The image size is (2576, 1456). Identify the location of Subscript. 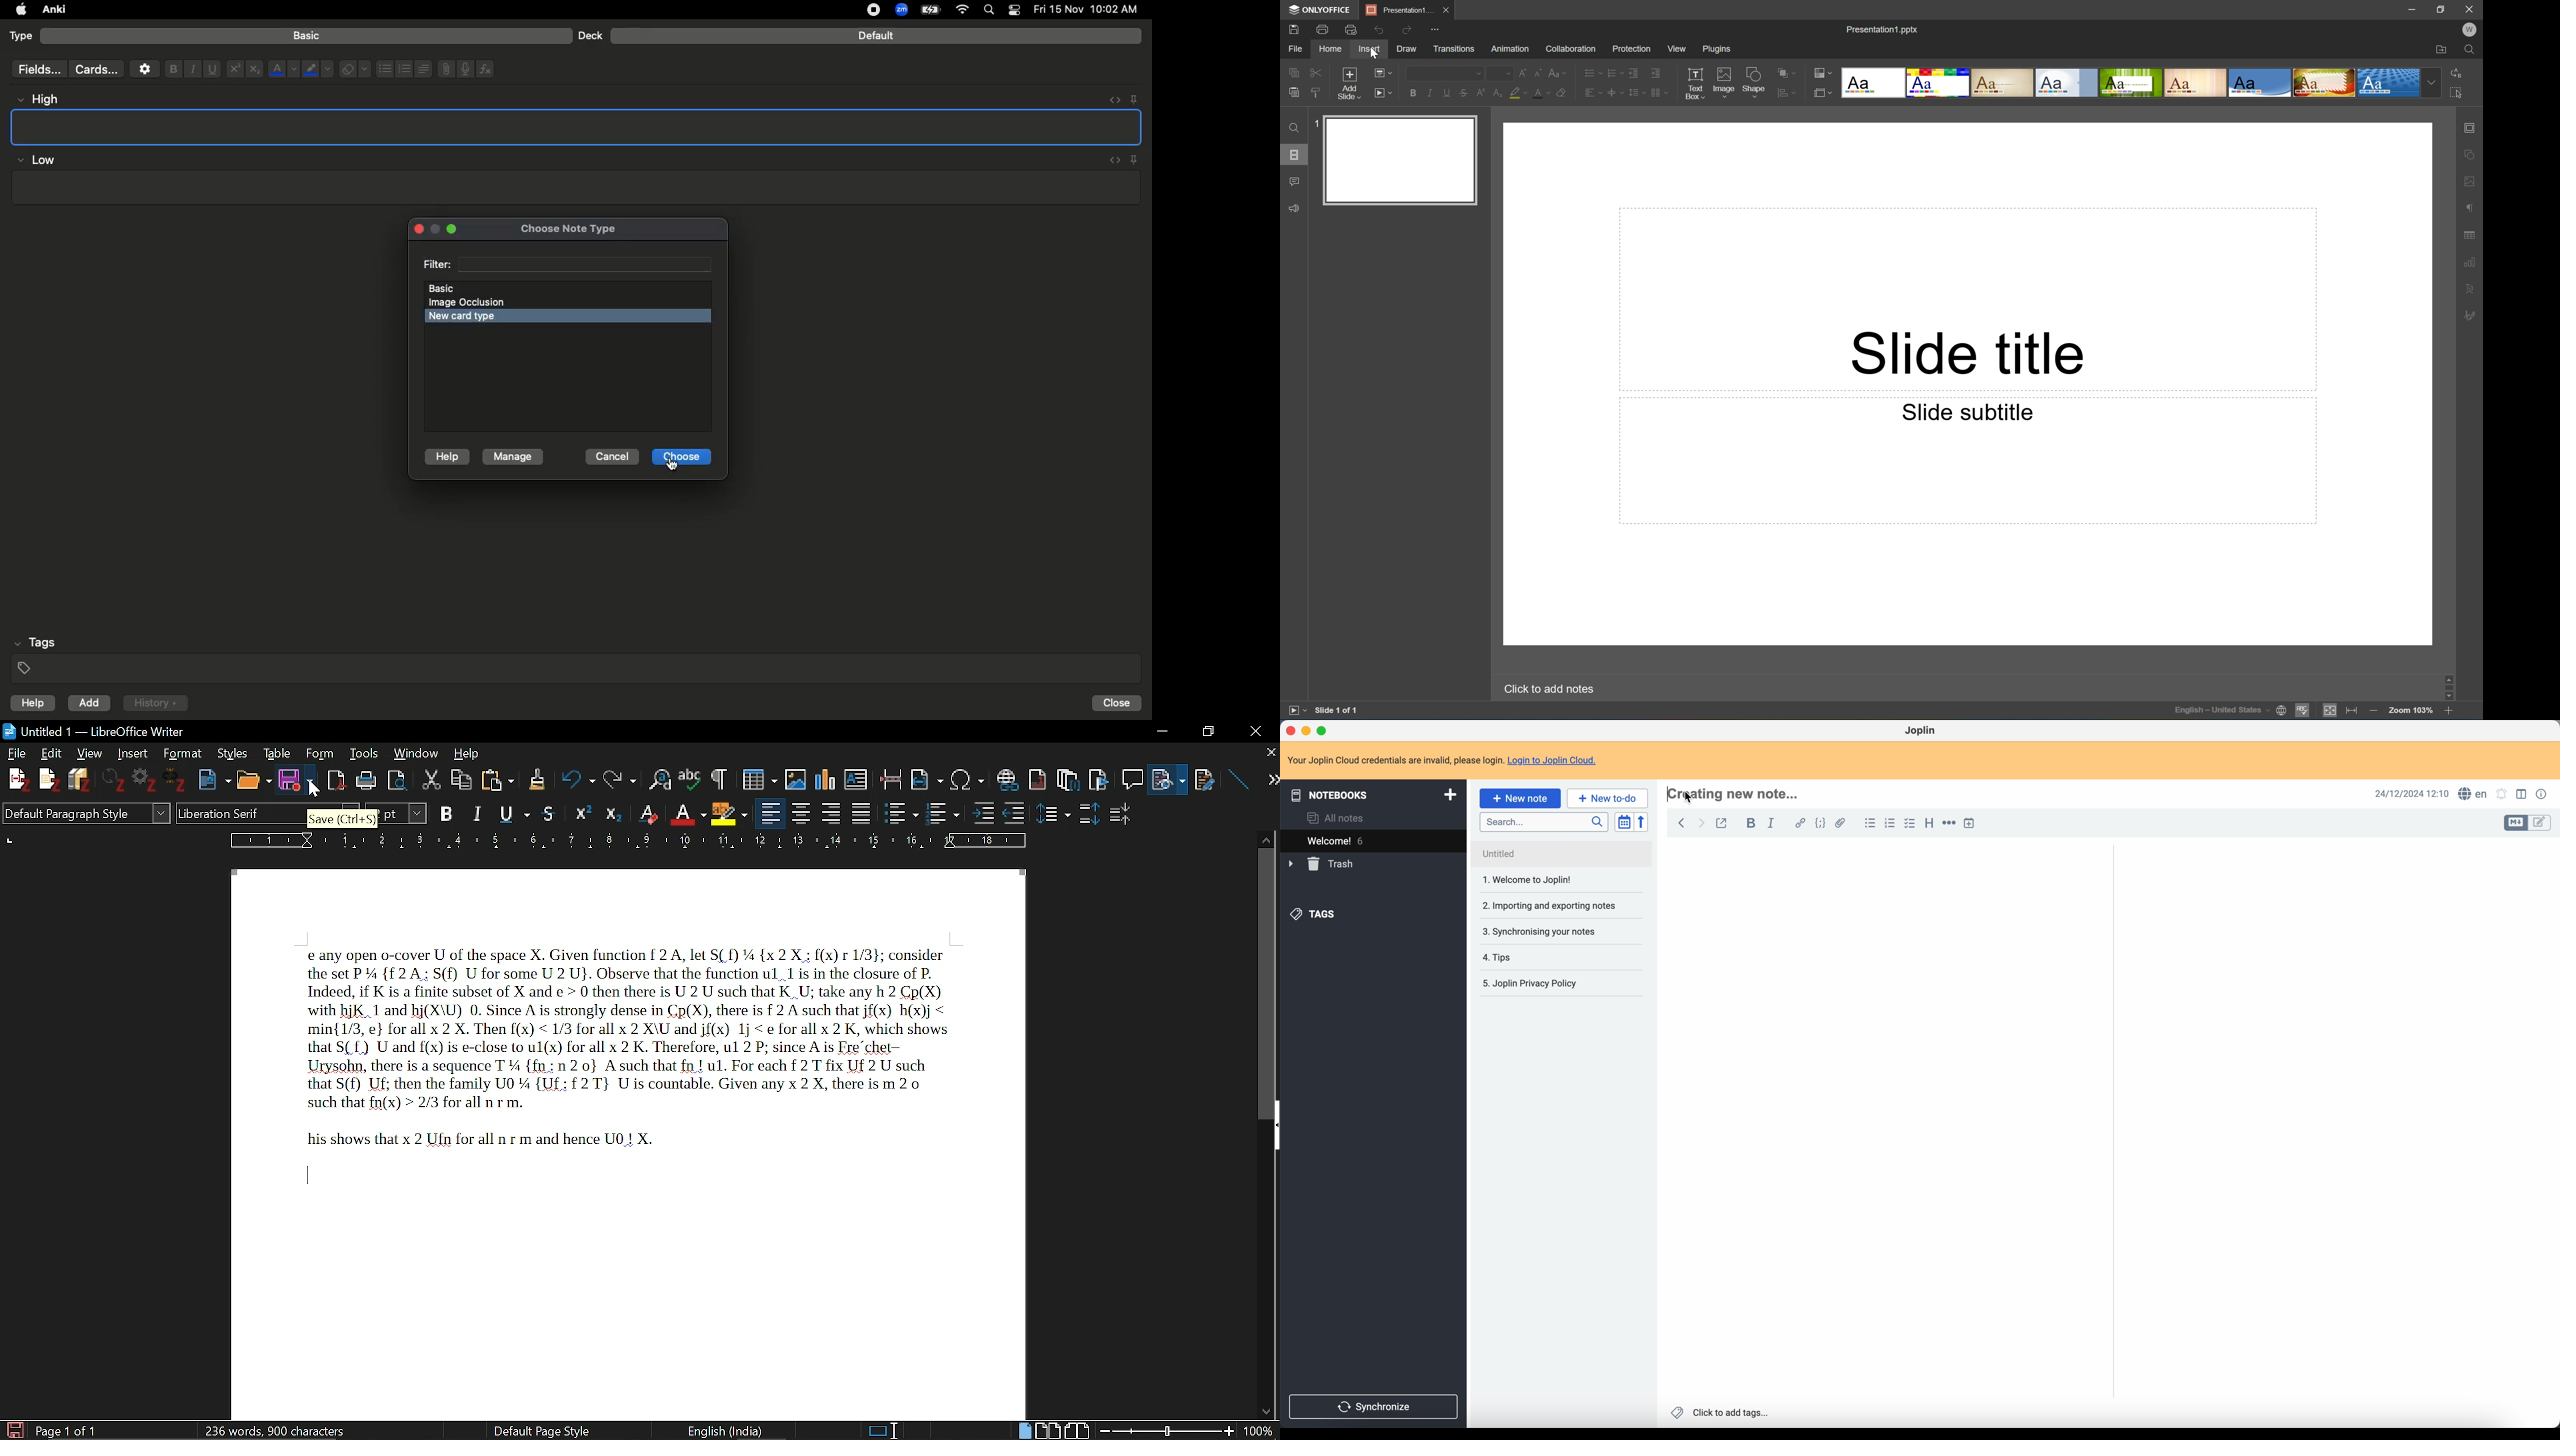
(1497, 92).